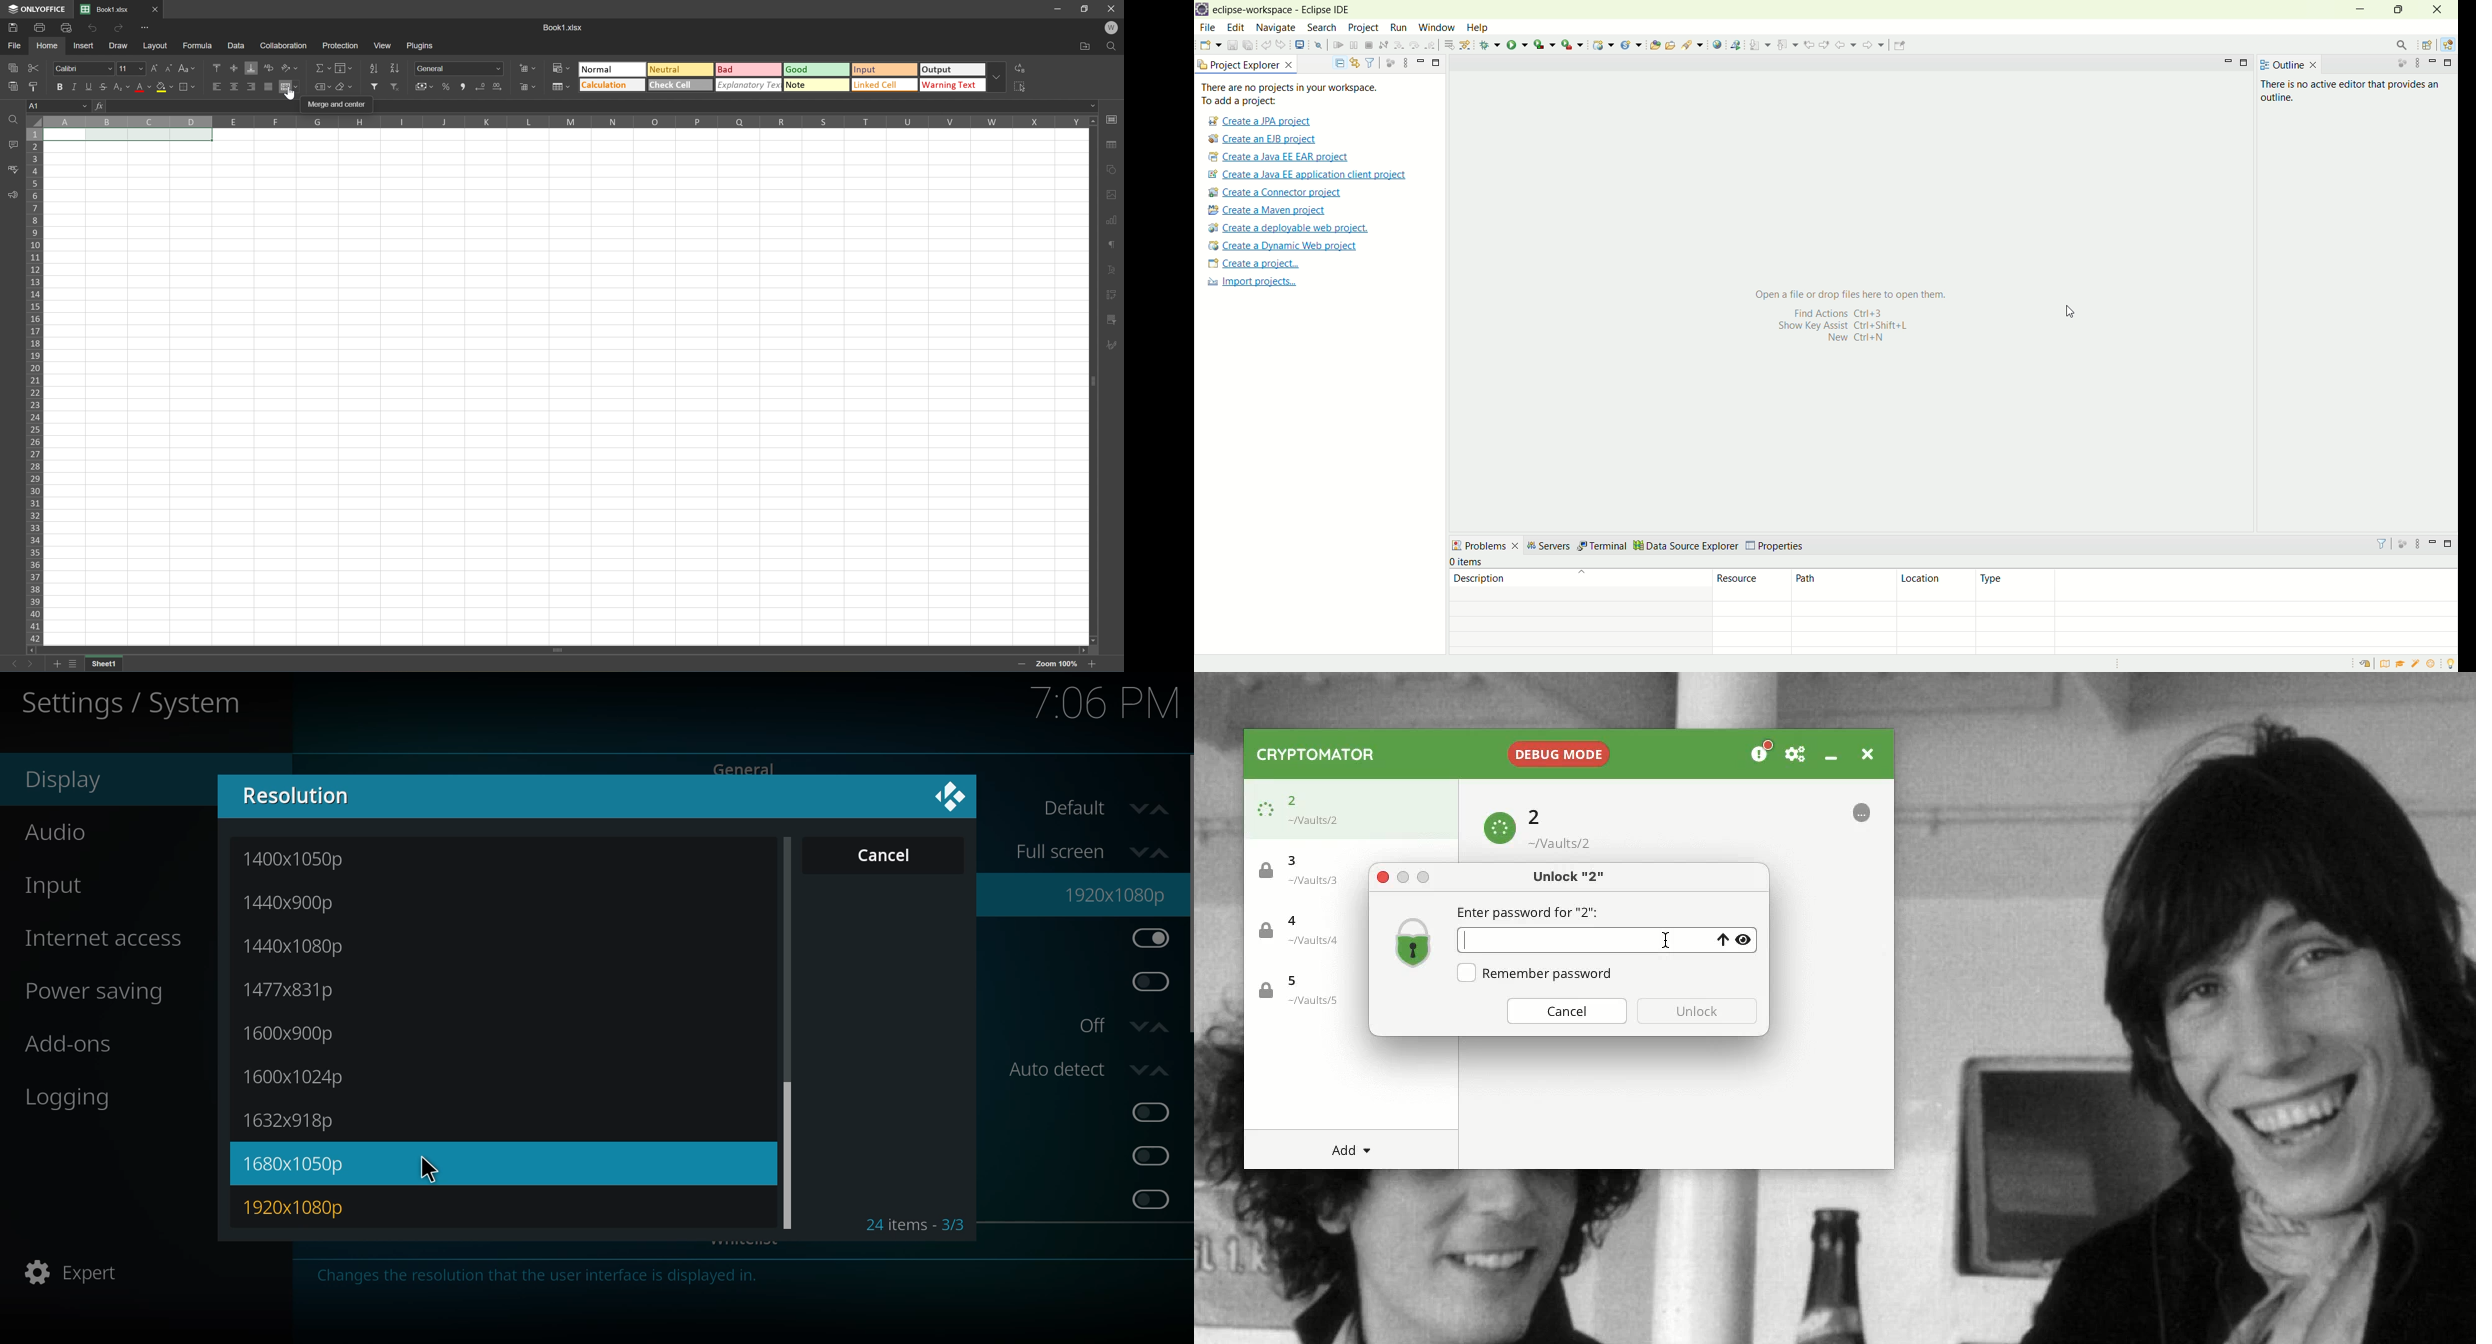 Image resolution: width=2492 pixels, height=1344 pixels. I want to click on Delete cells, so click(527, 86).